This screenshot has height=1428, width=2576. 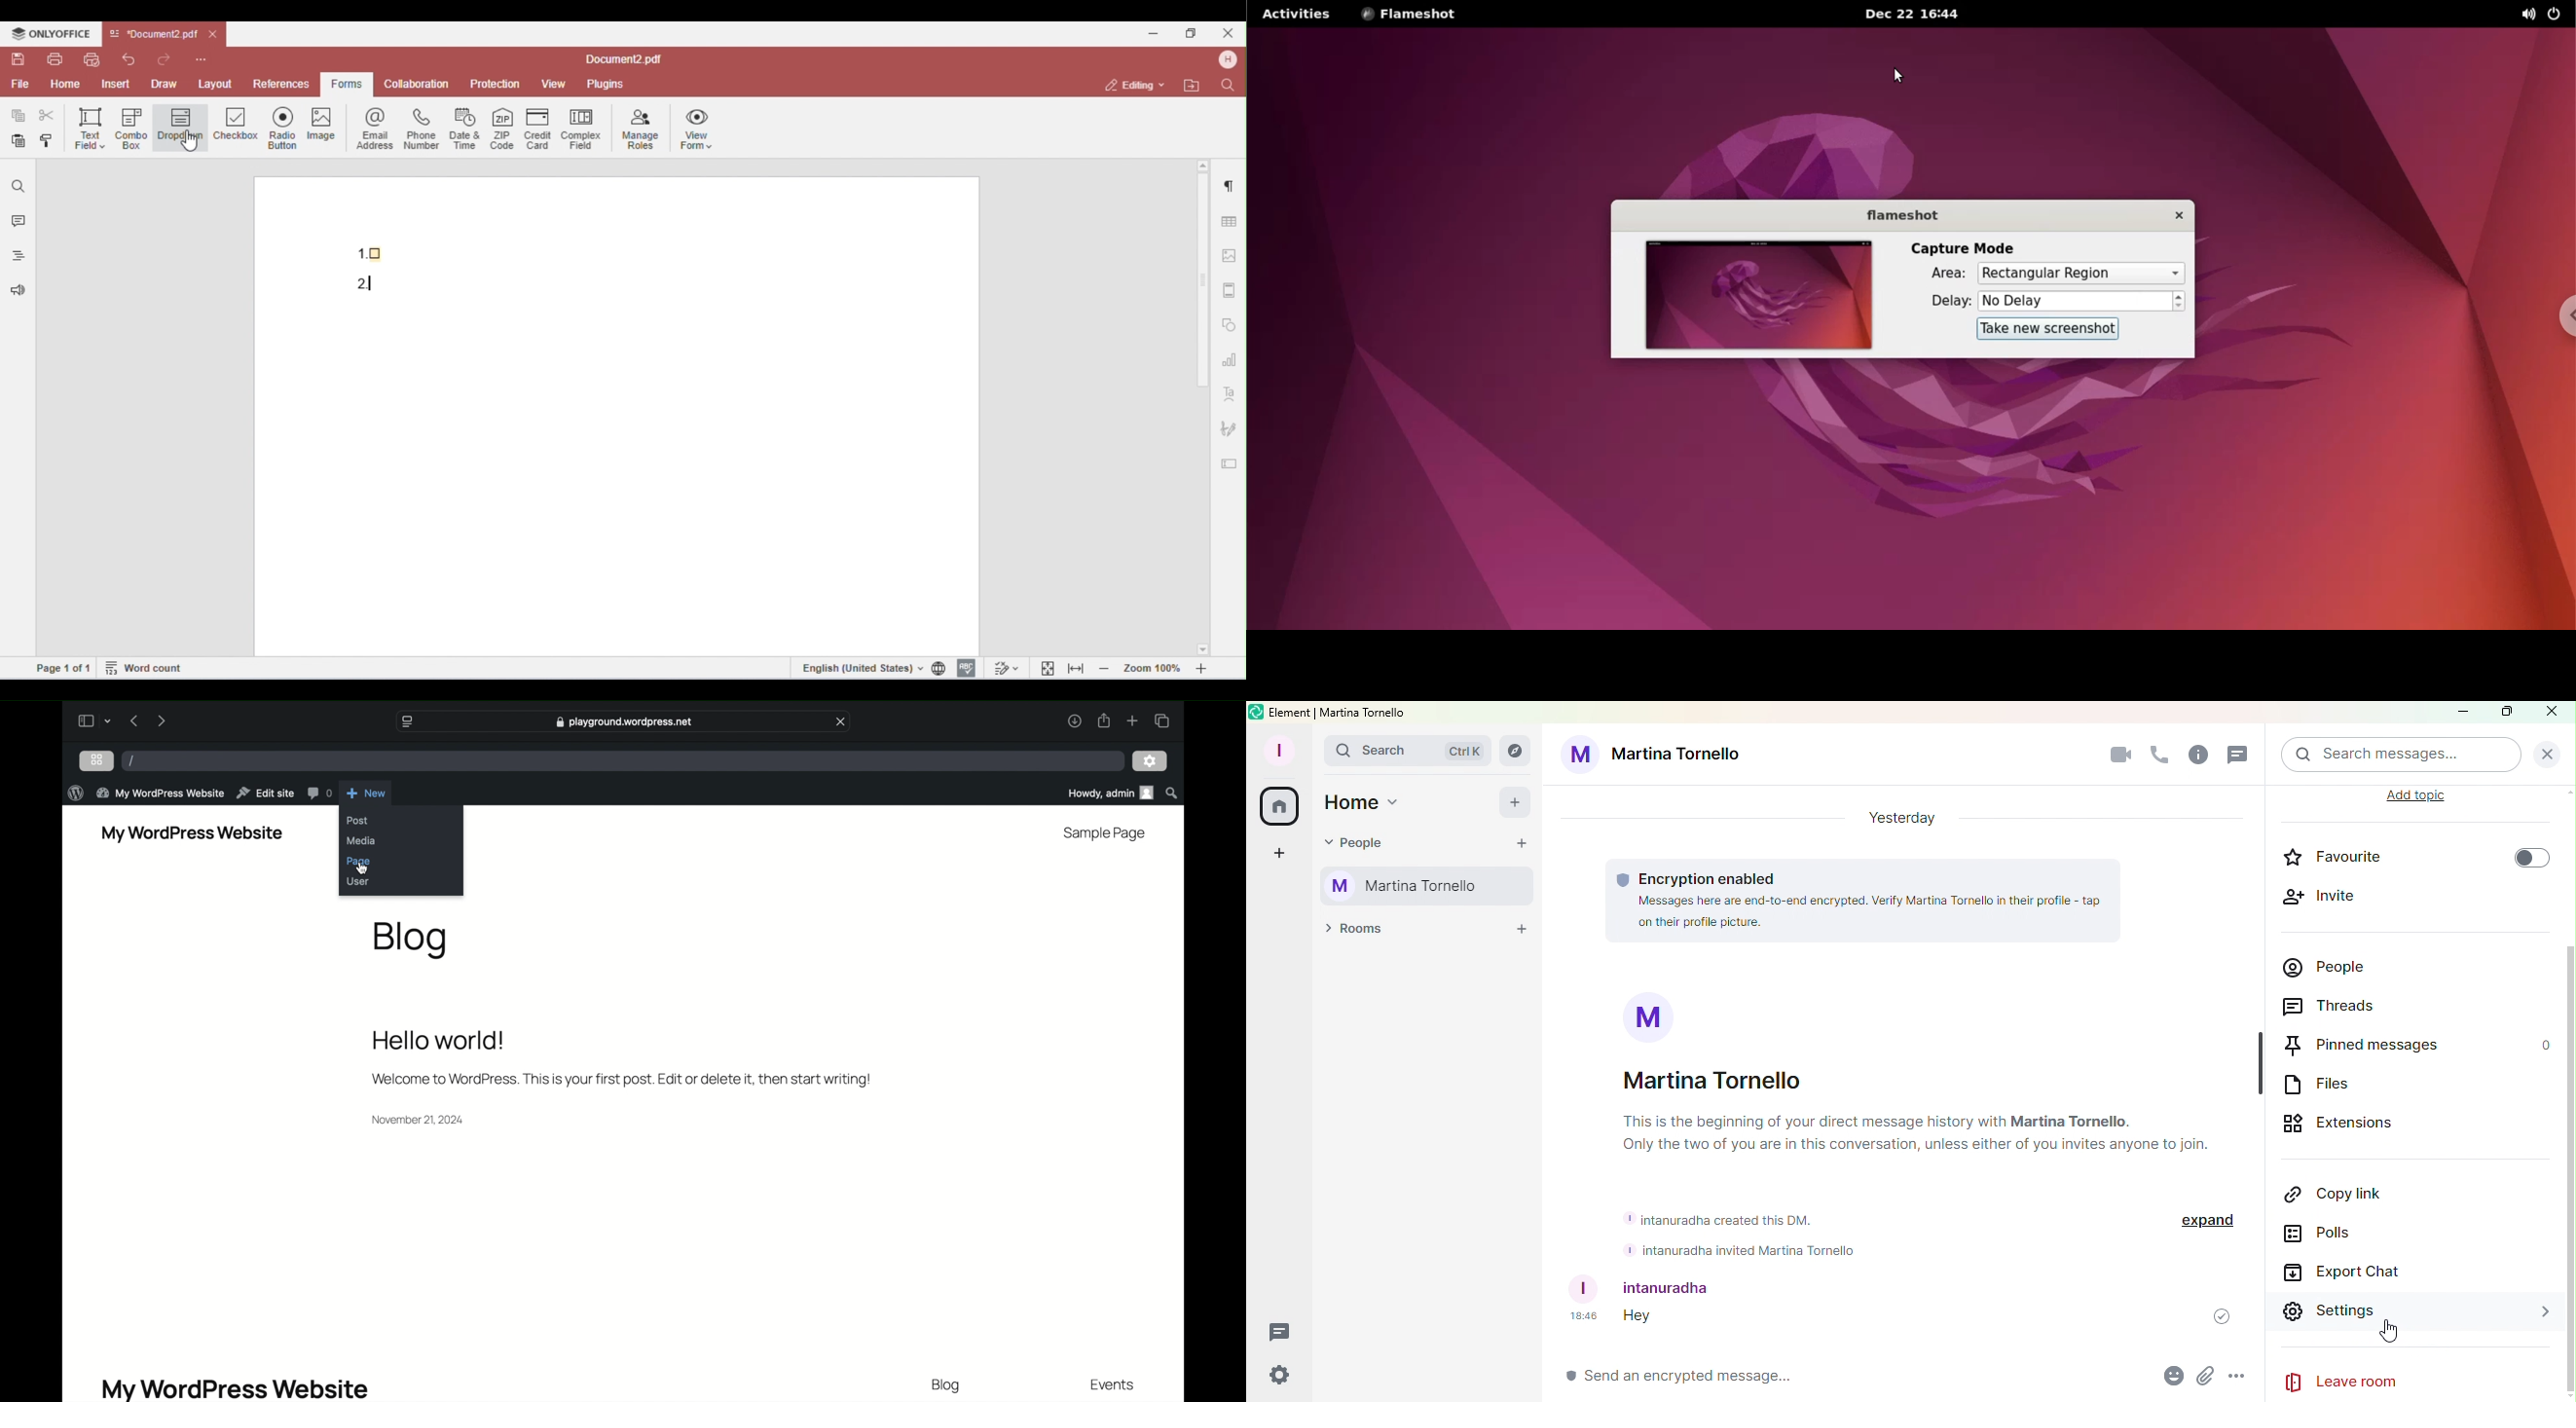 I want to click on intanuradha, so click(x=1648, y=1288).